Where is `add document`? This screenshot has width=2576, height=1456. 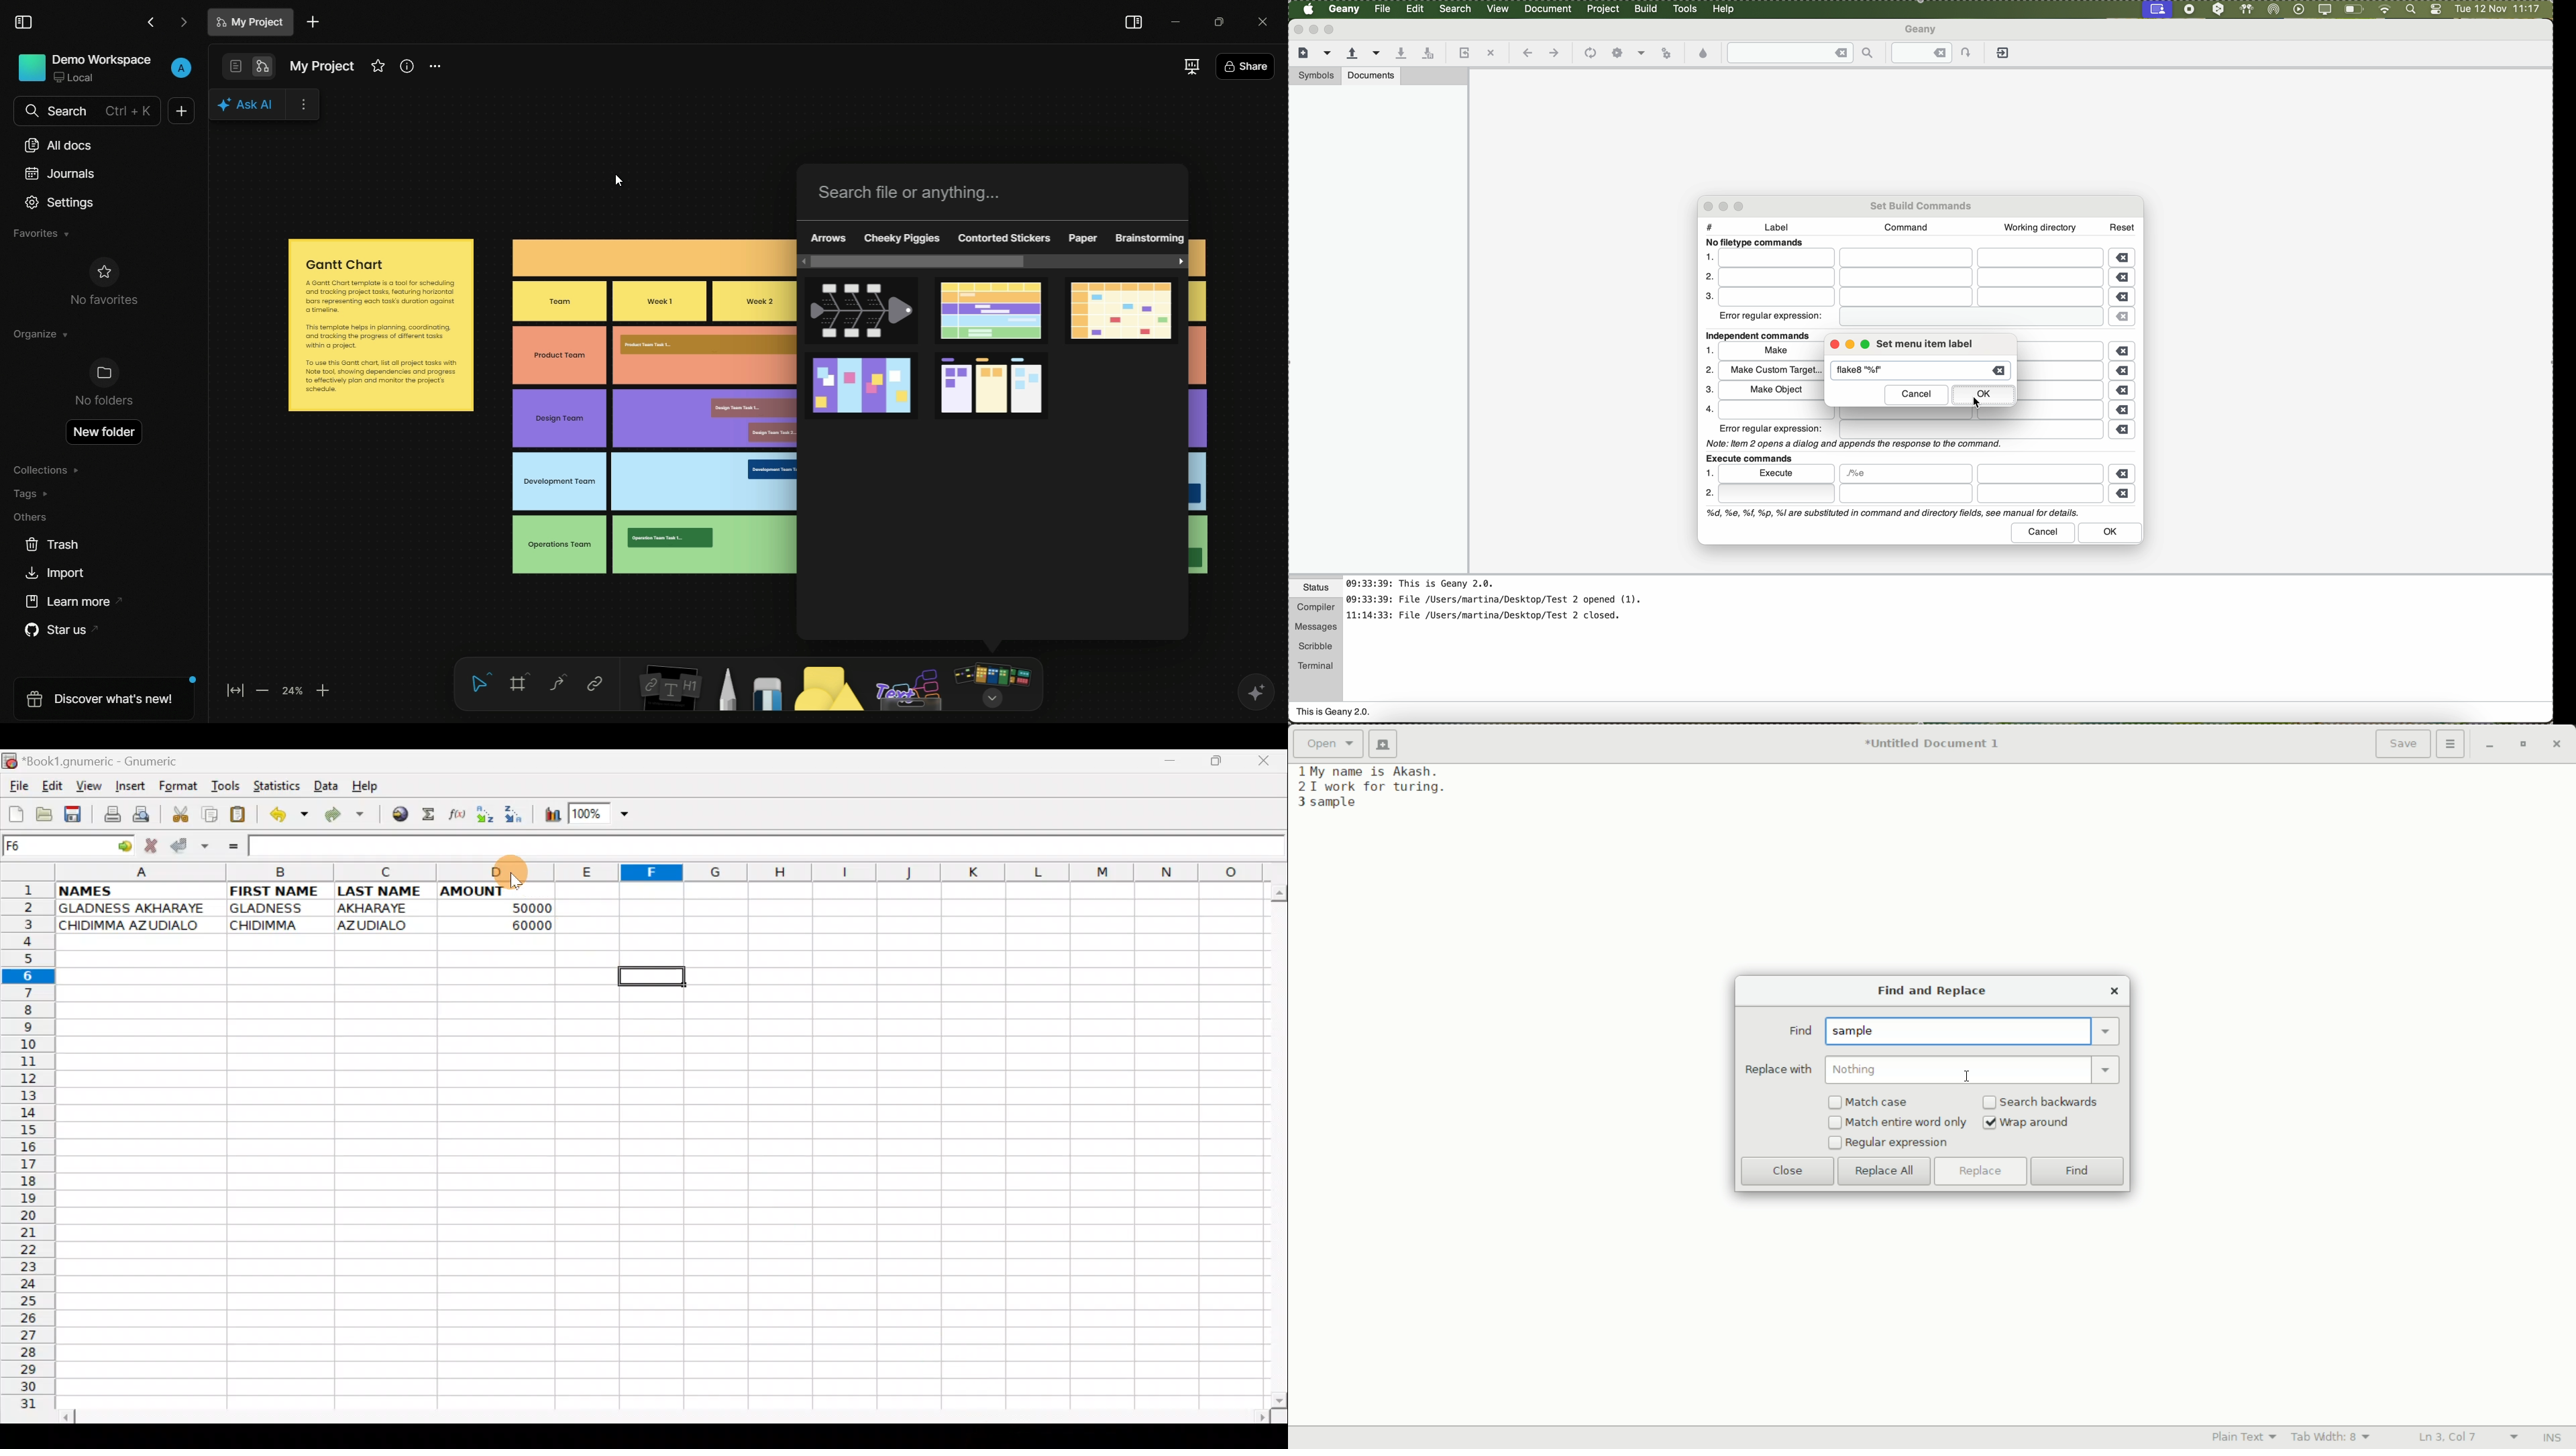
add document is located at coordinates (313, 21).